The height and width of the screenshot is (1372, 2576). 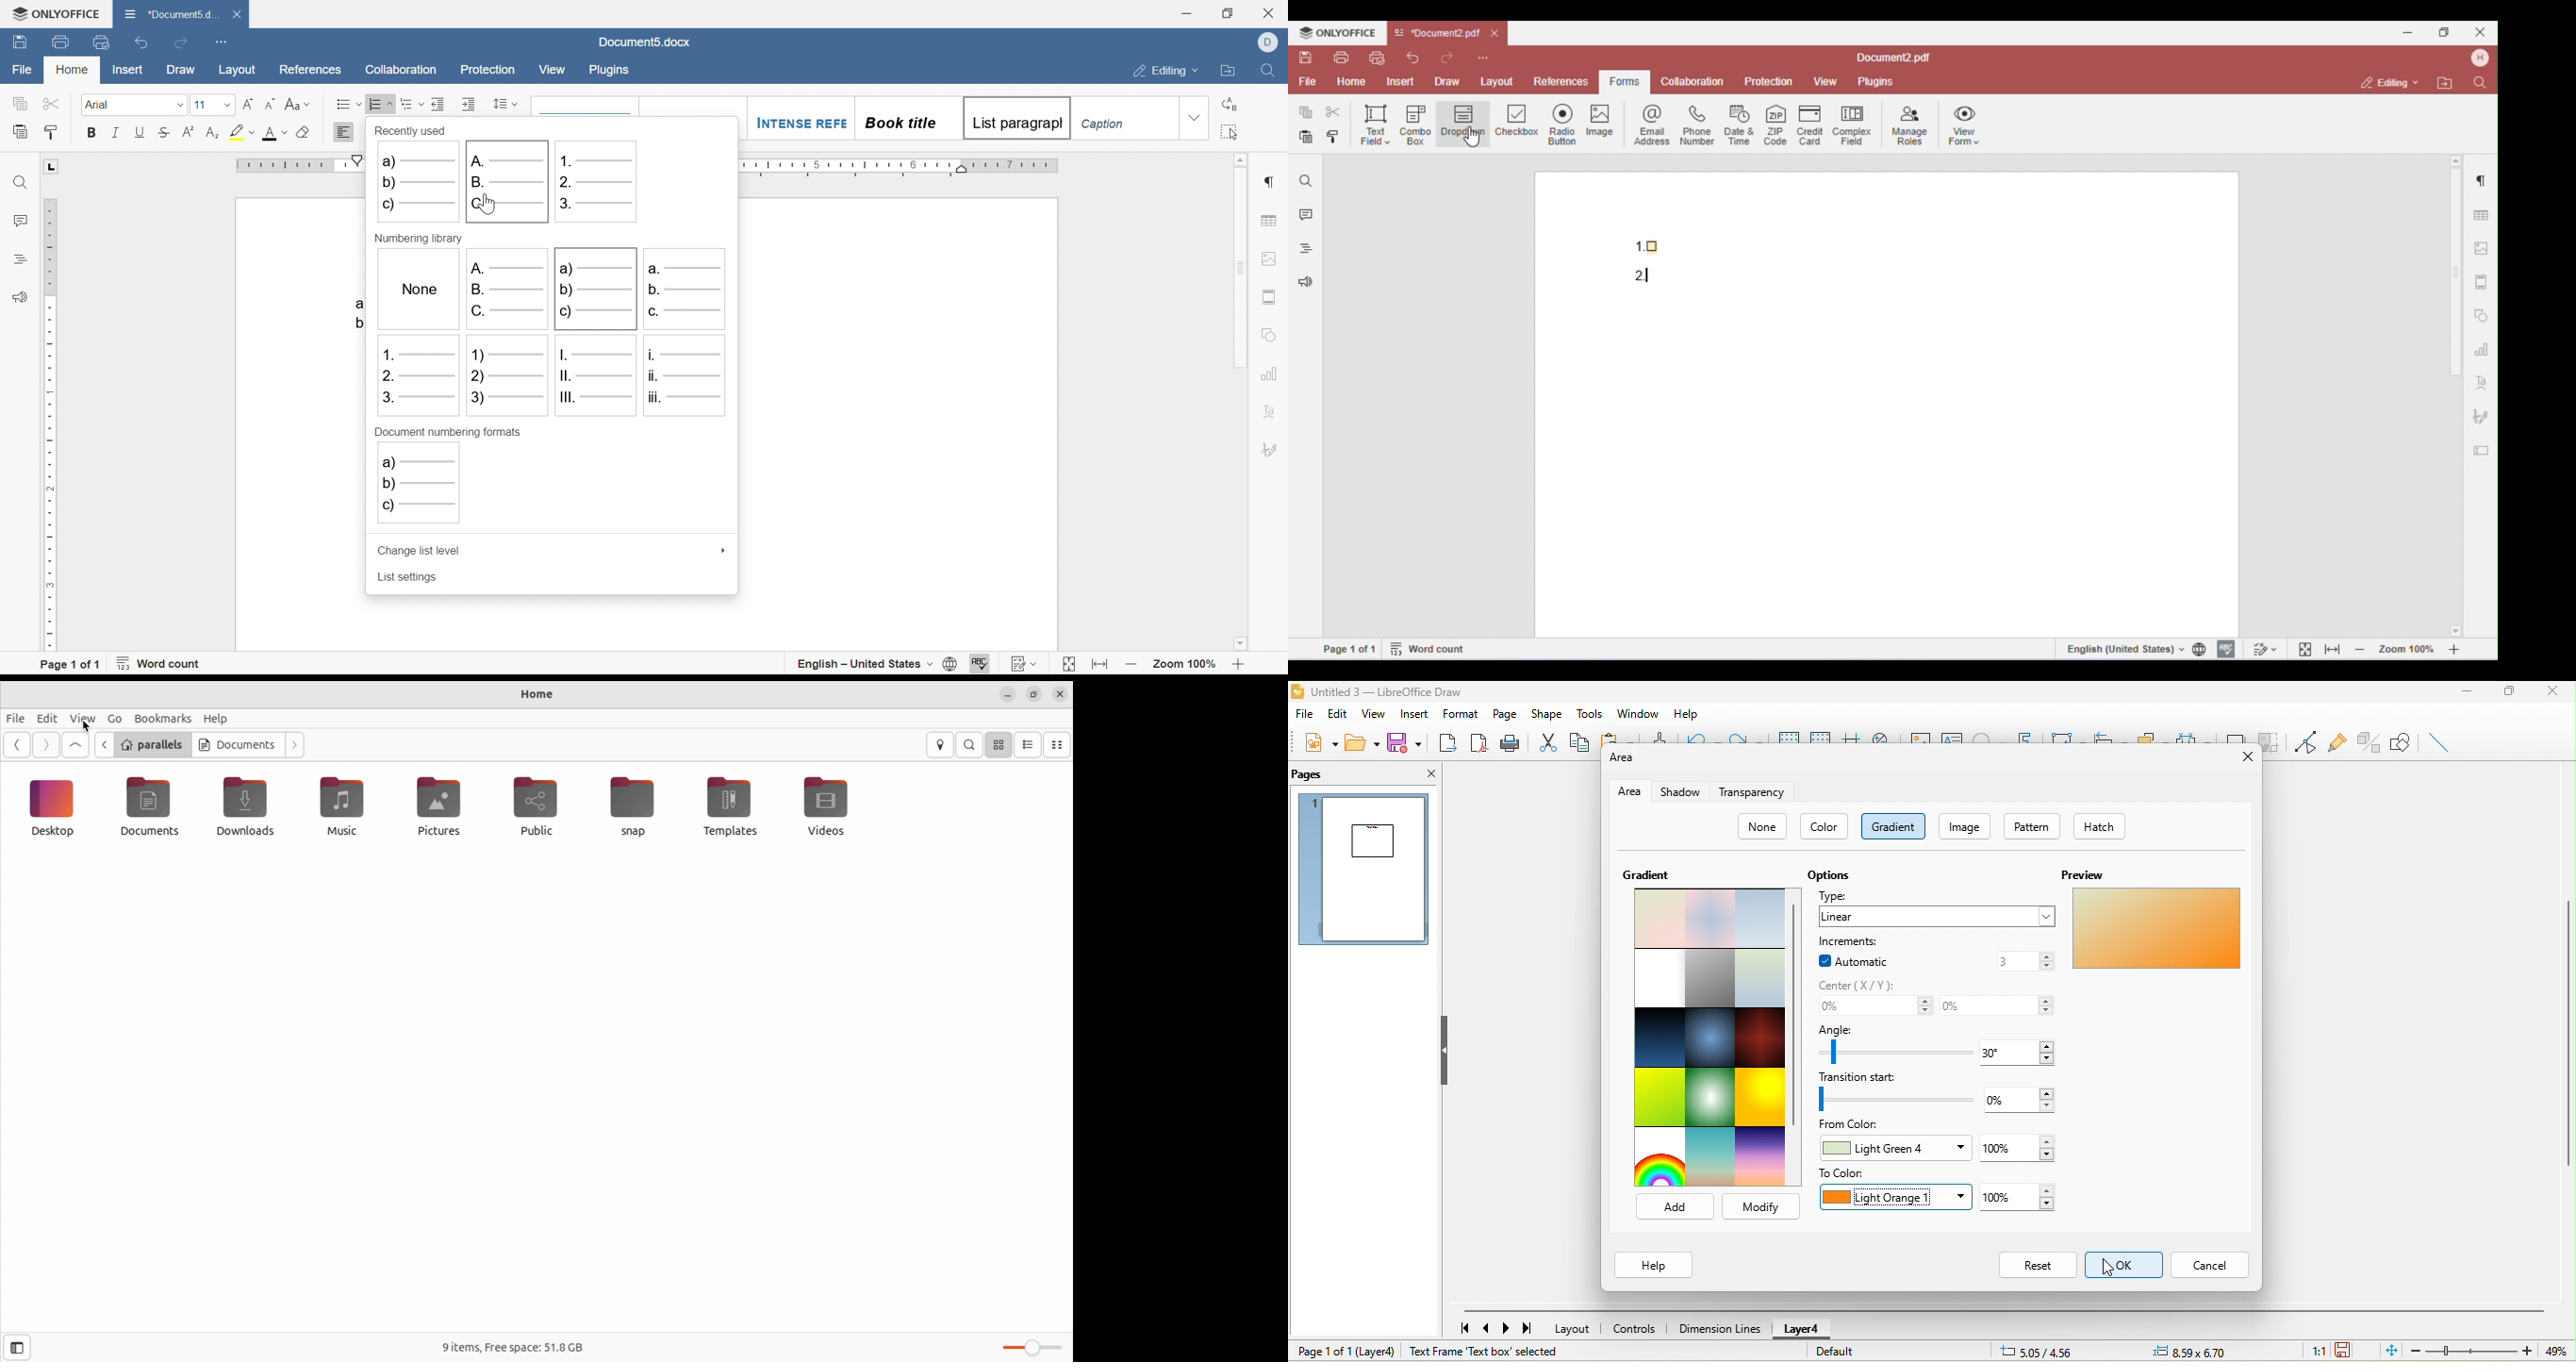 What do you see at coordinates (1658, 919) in the screenshot?
I see `select pastel bouquet` at bounding box center [1658, 919].